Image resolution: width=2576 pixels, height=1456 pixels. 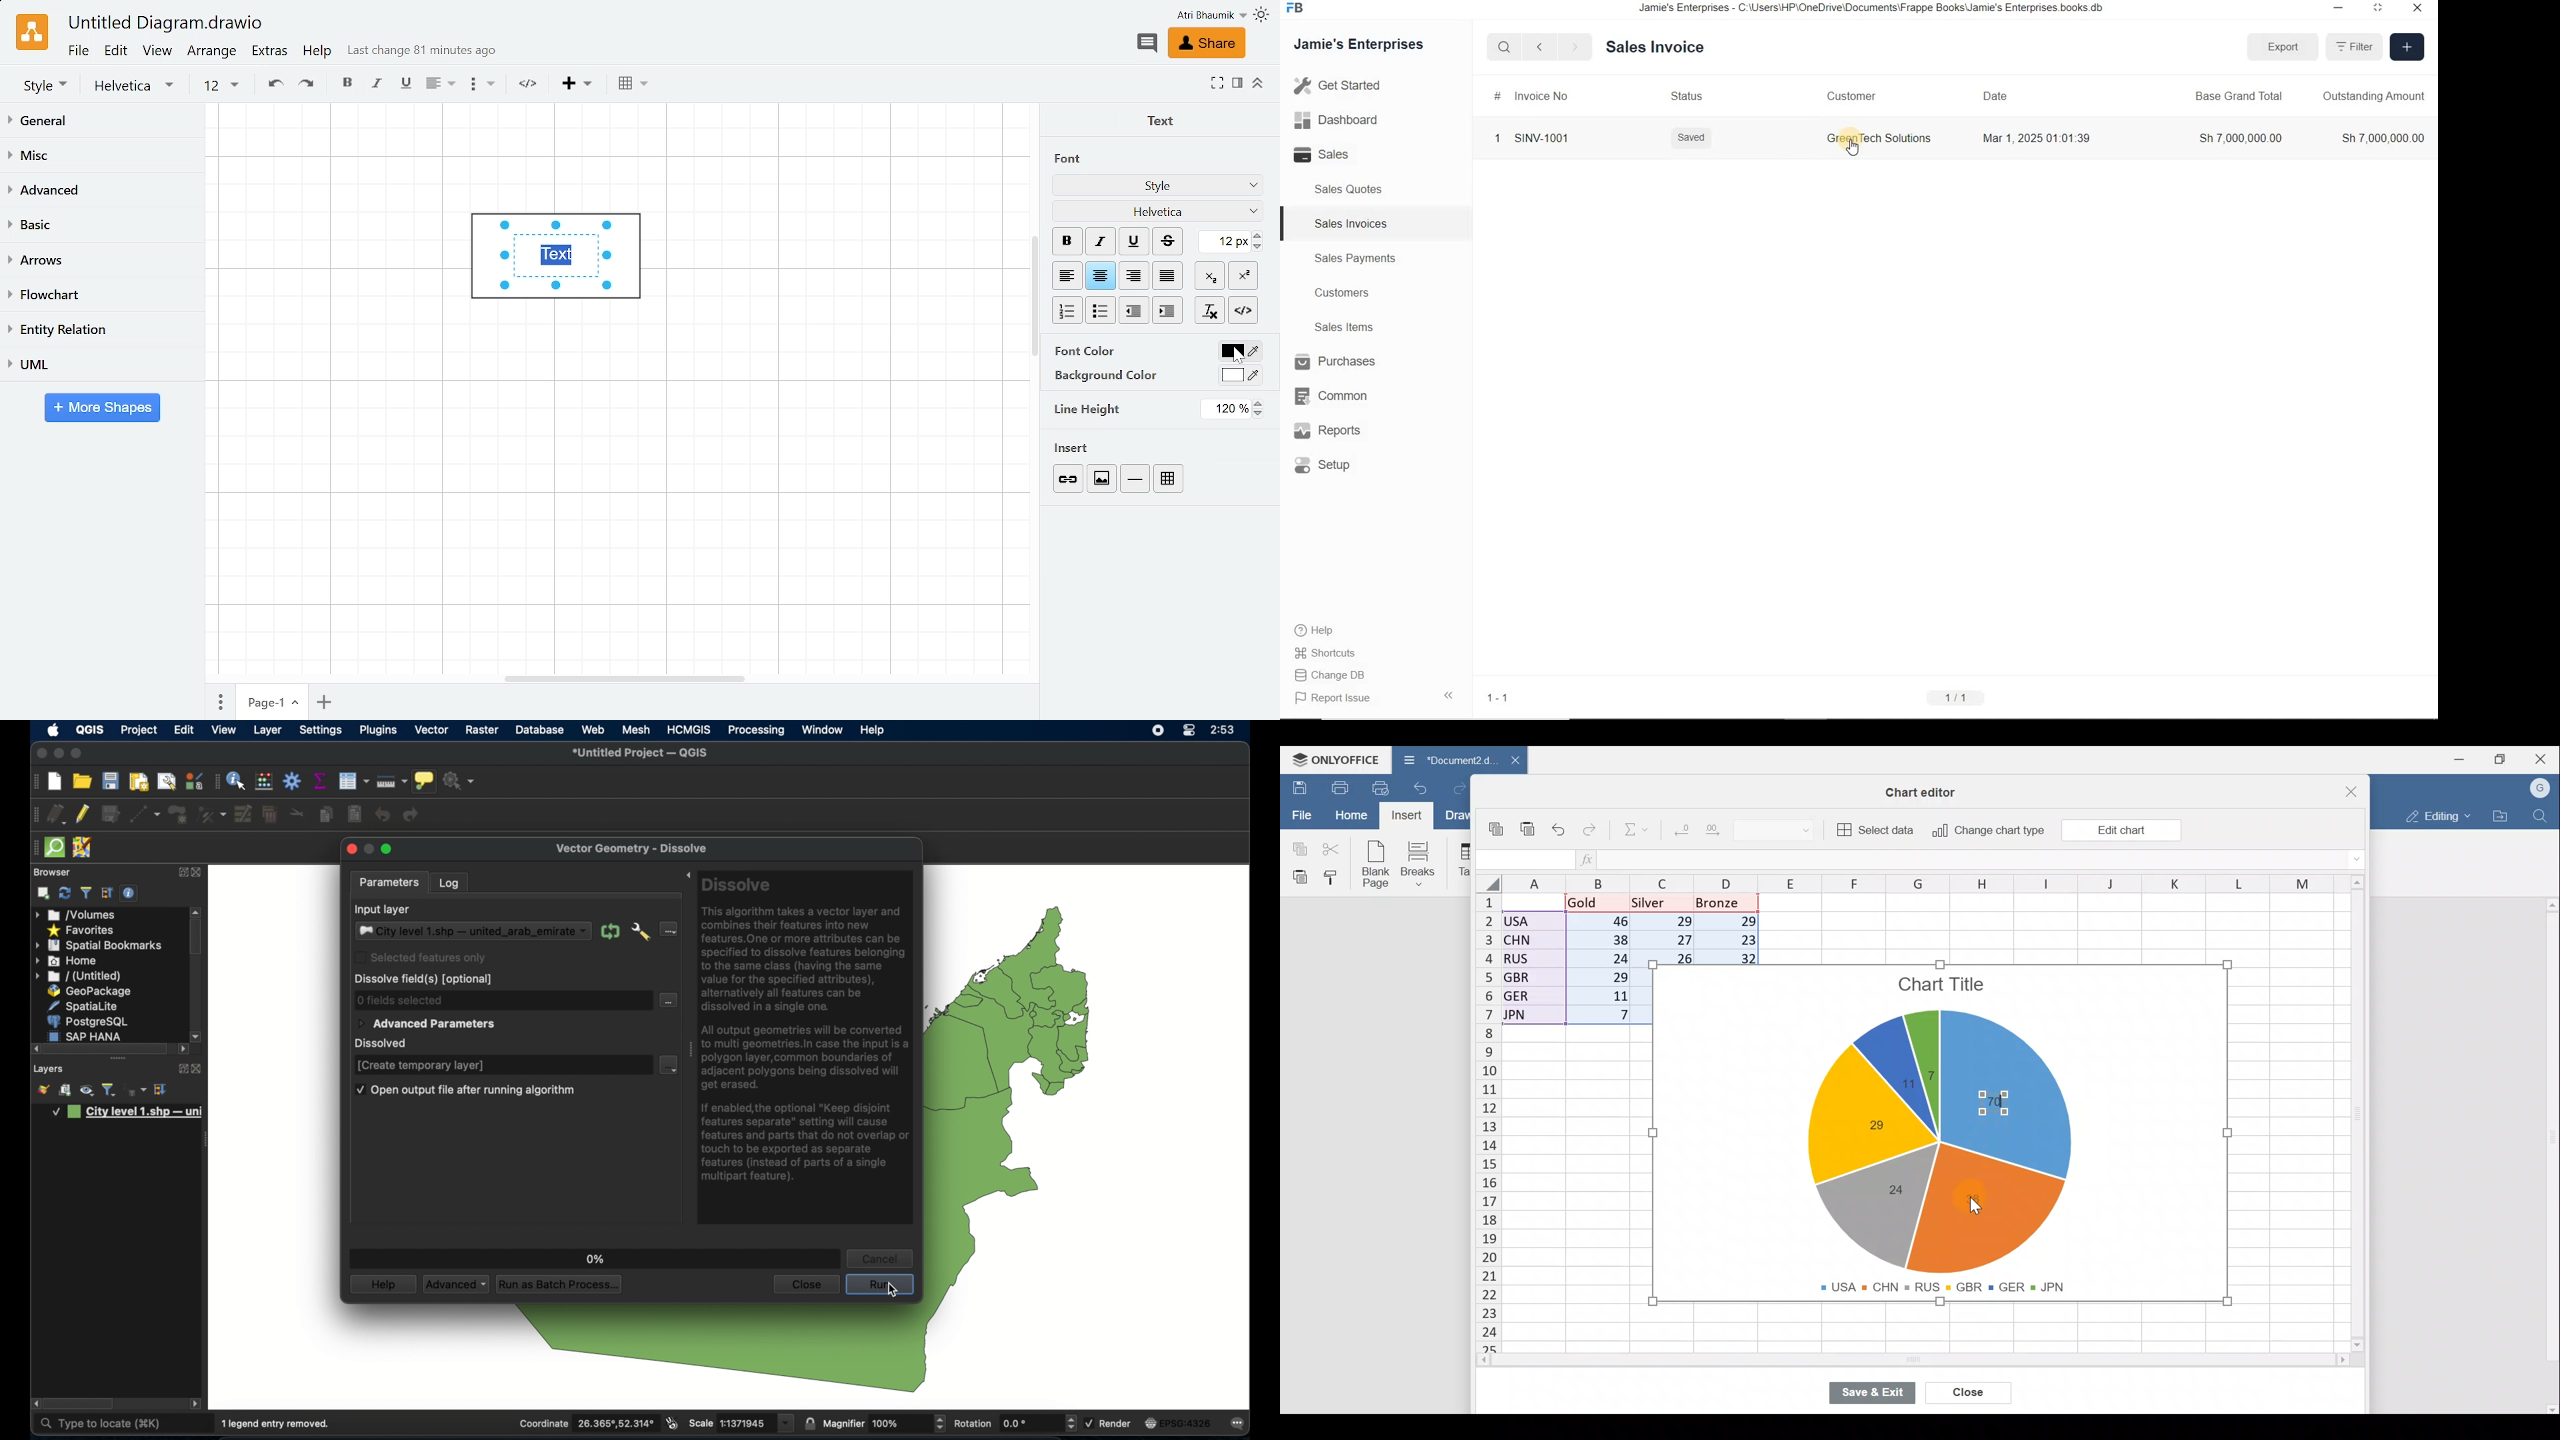 What do you see at coordinates (1349, 223) in the screenshot?
I see `Sales Invoices` at bounding box center [1349, 223].